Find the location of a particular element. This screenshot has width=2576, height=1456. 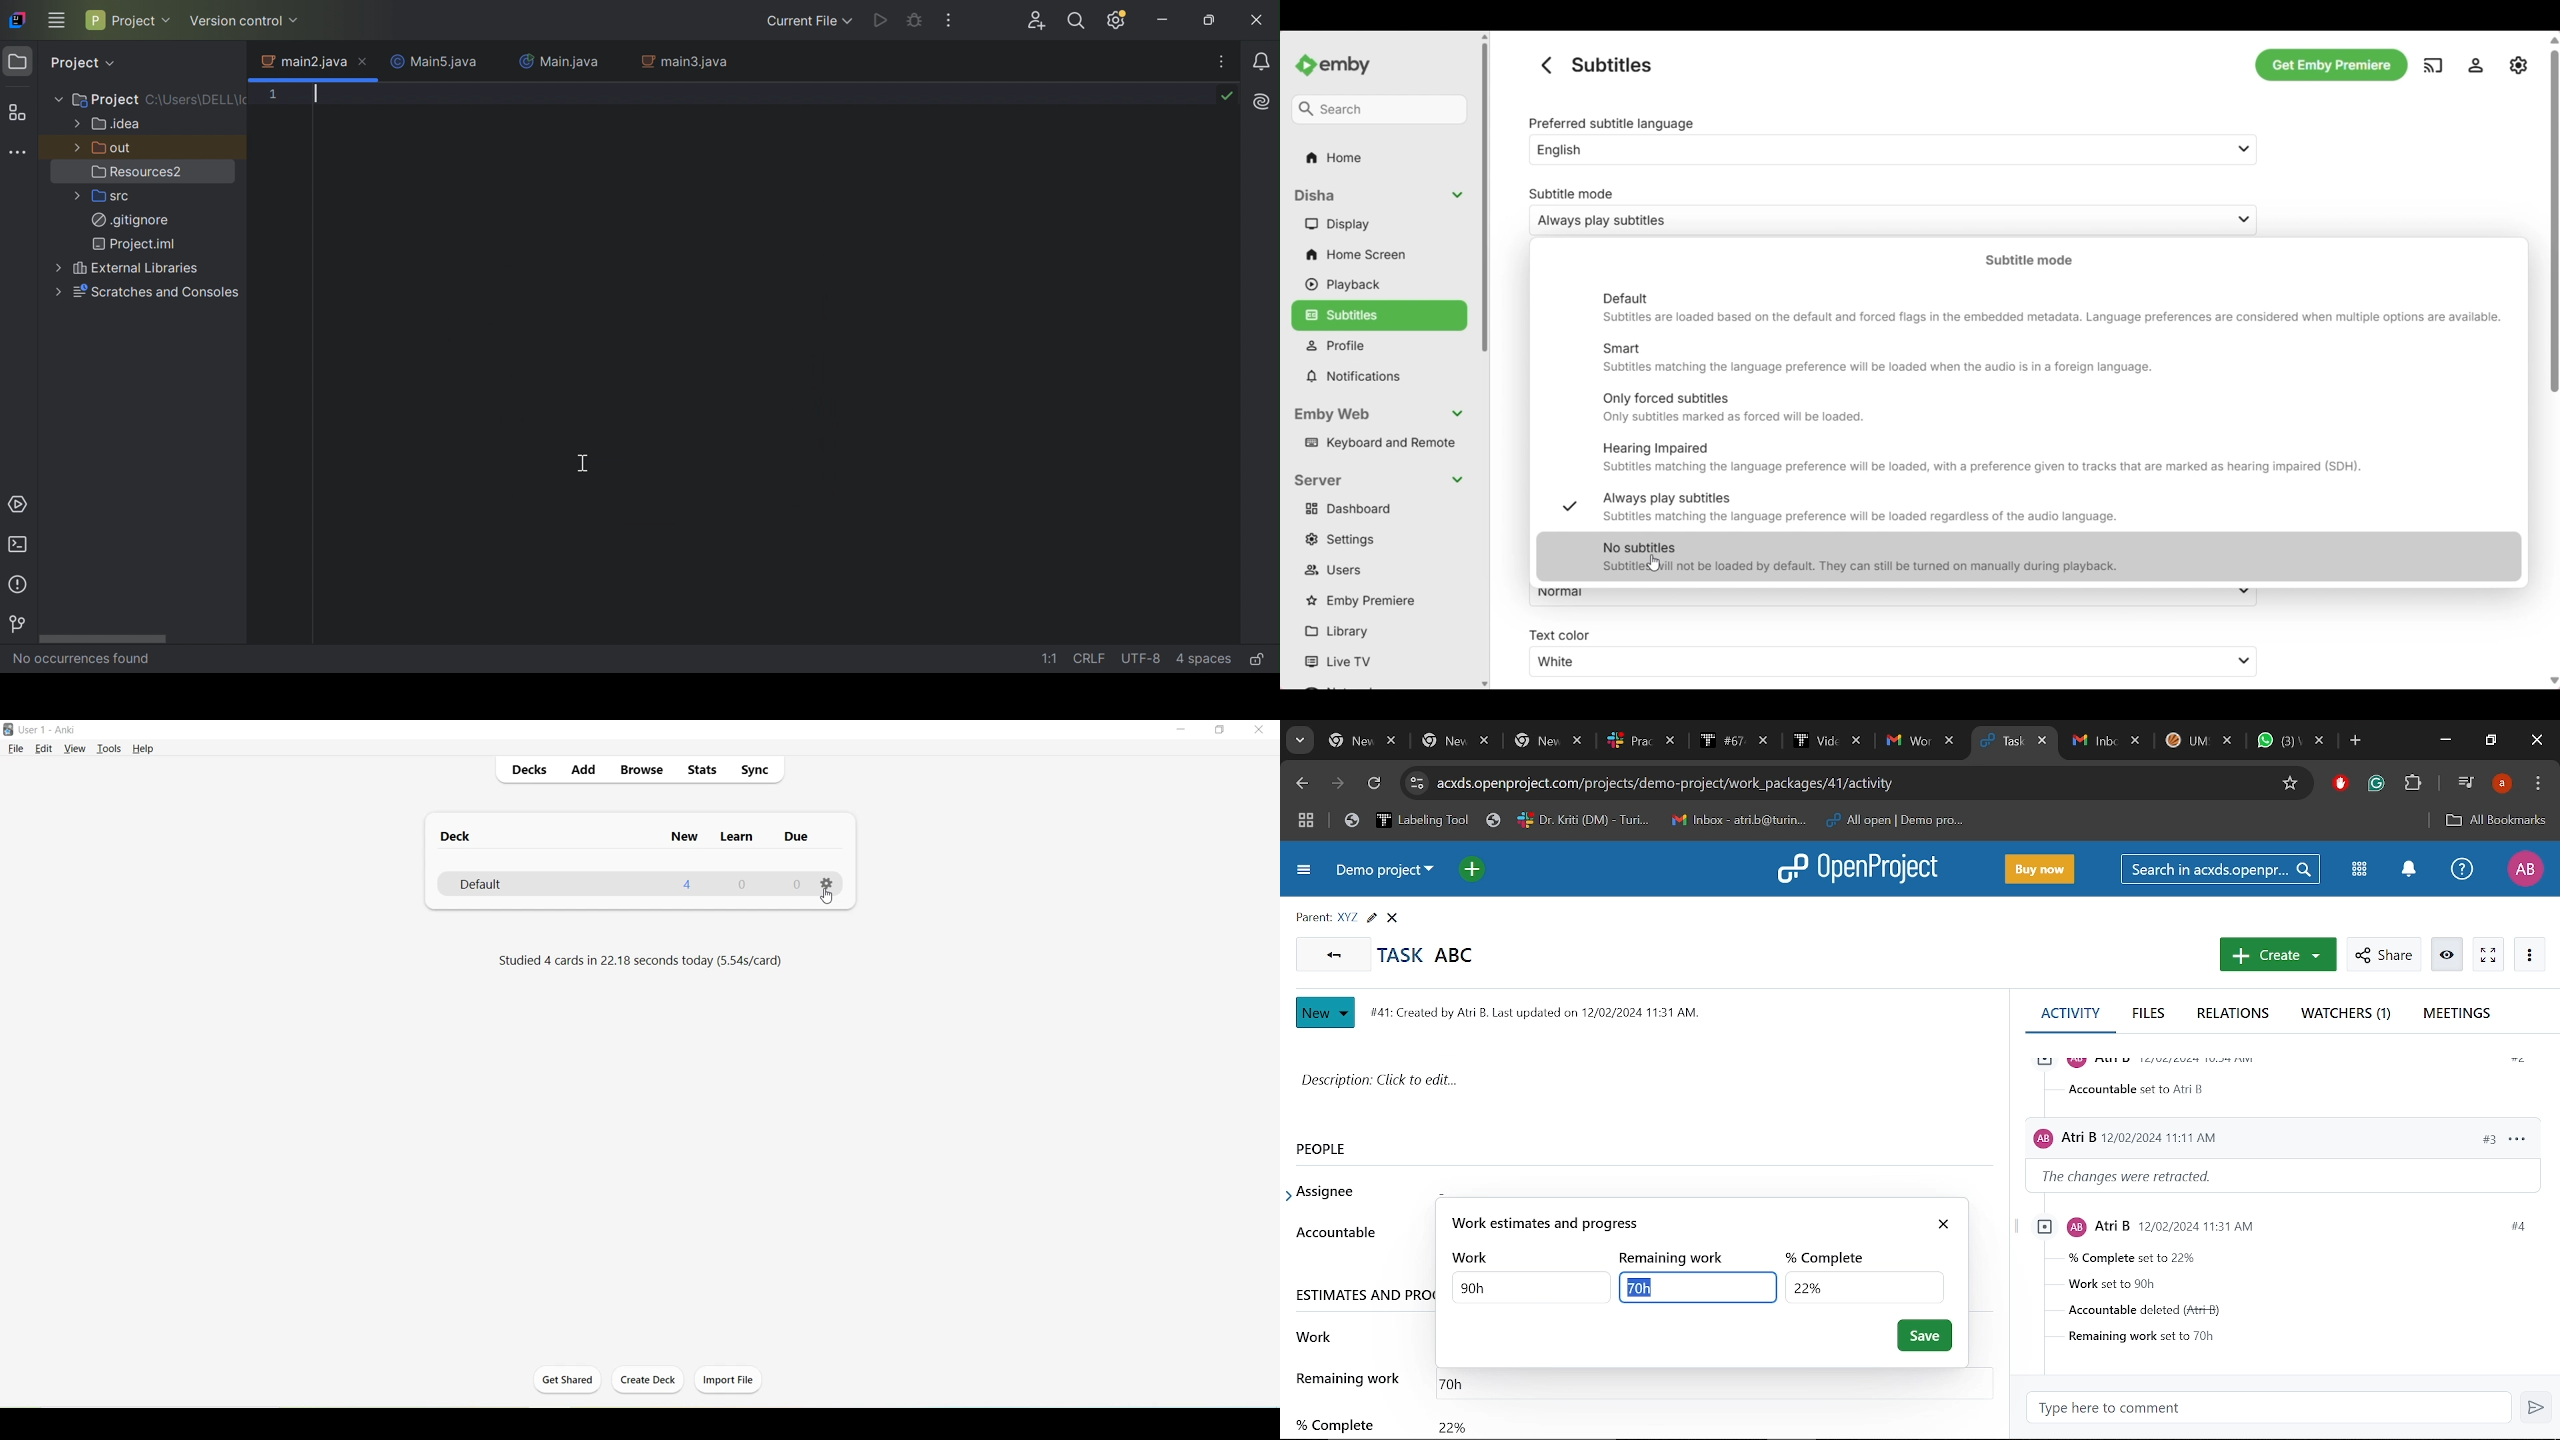

Dashboard, current selection highlighted is located at coordinates (1380, 509).